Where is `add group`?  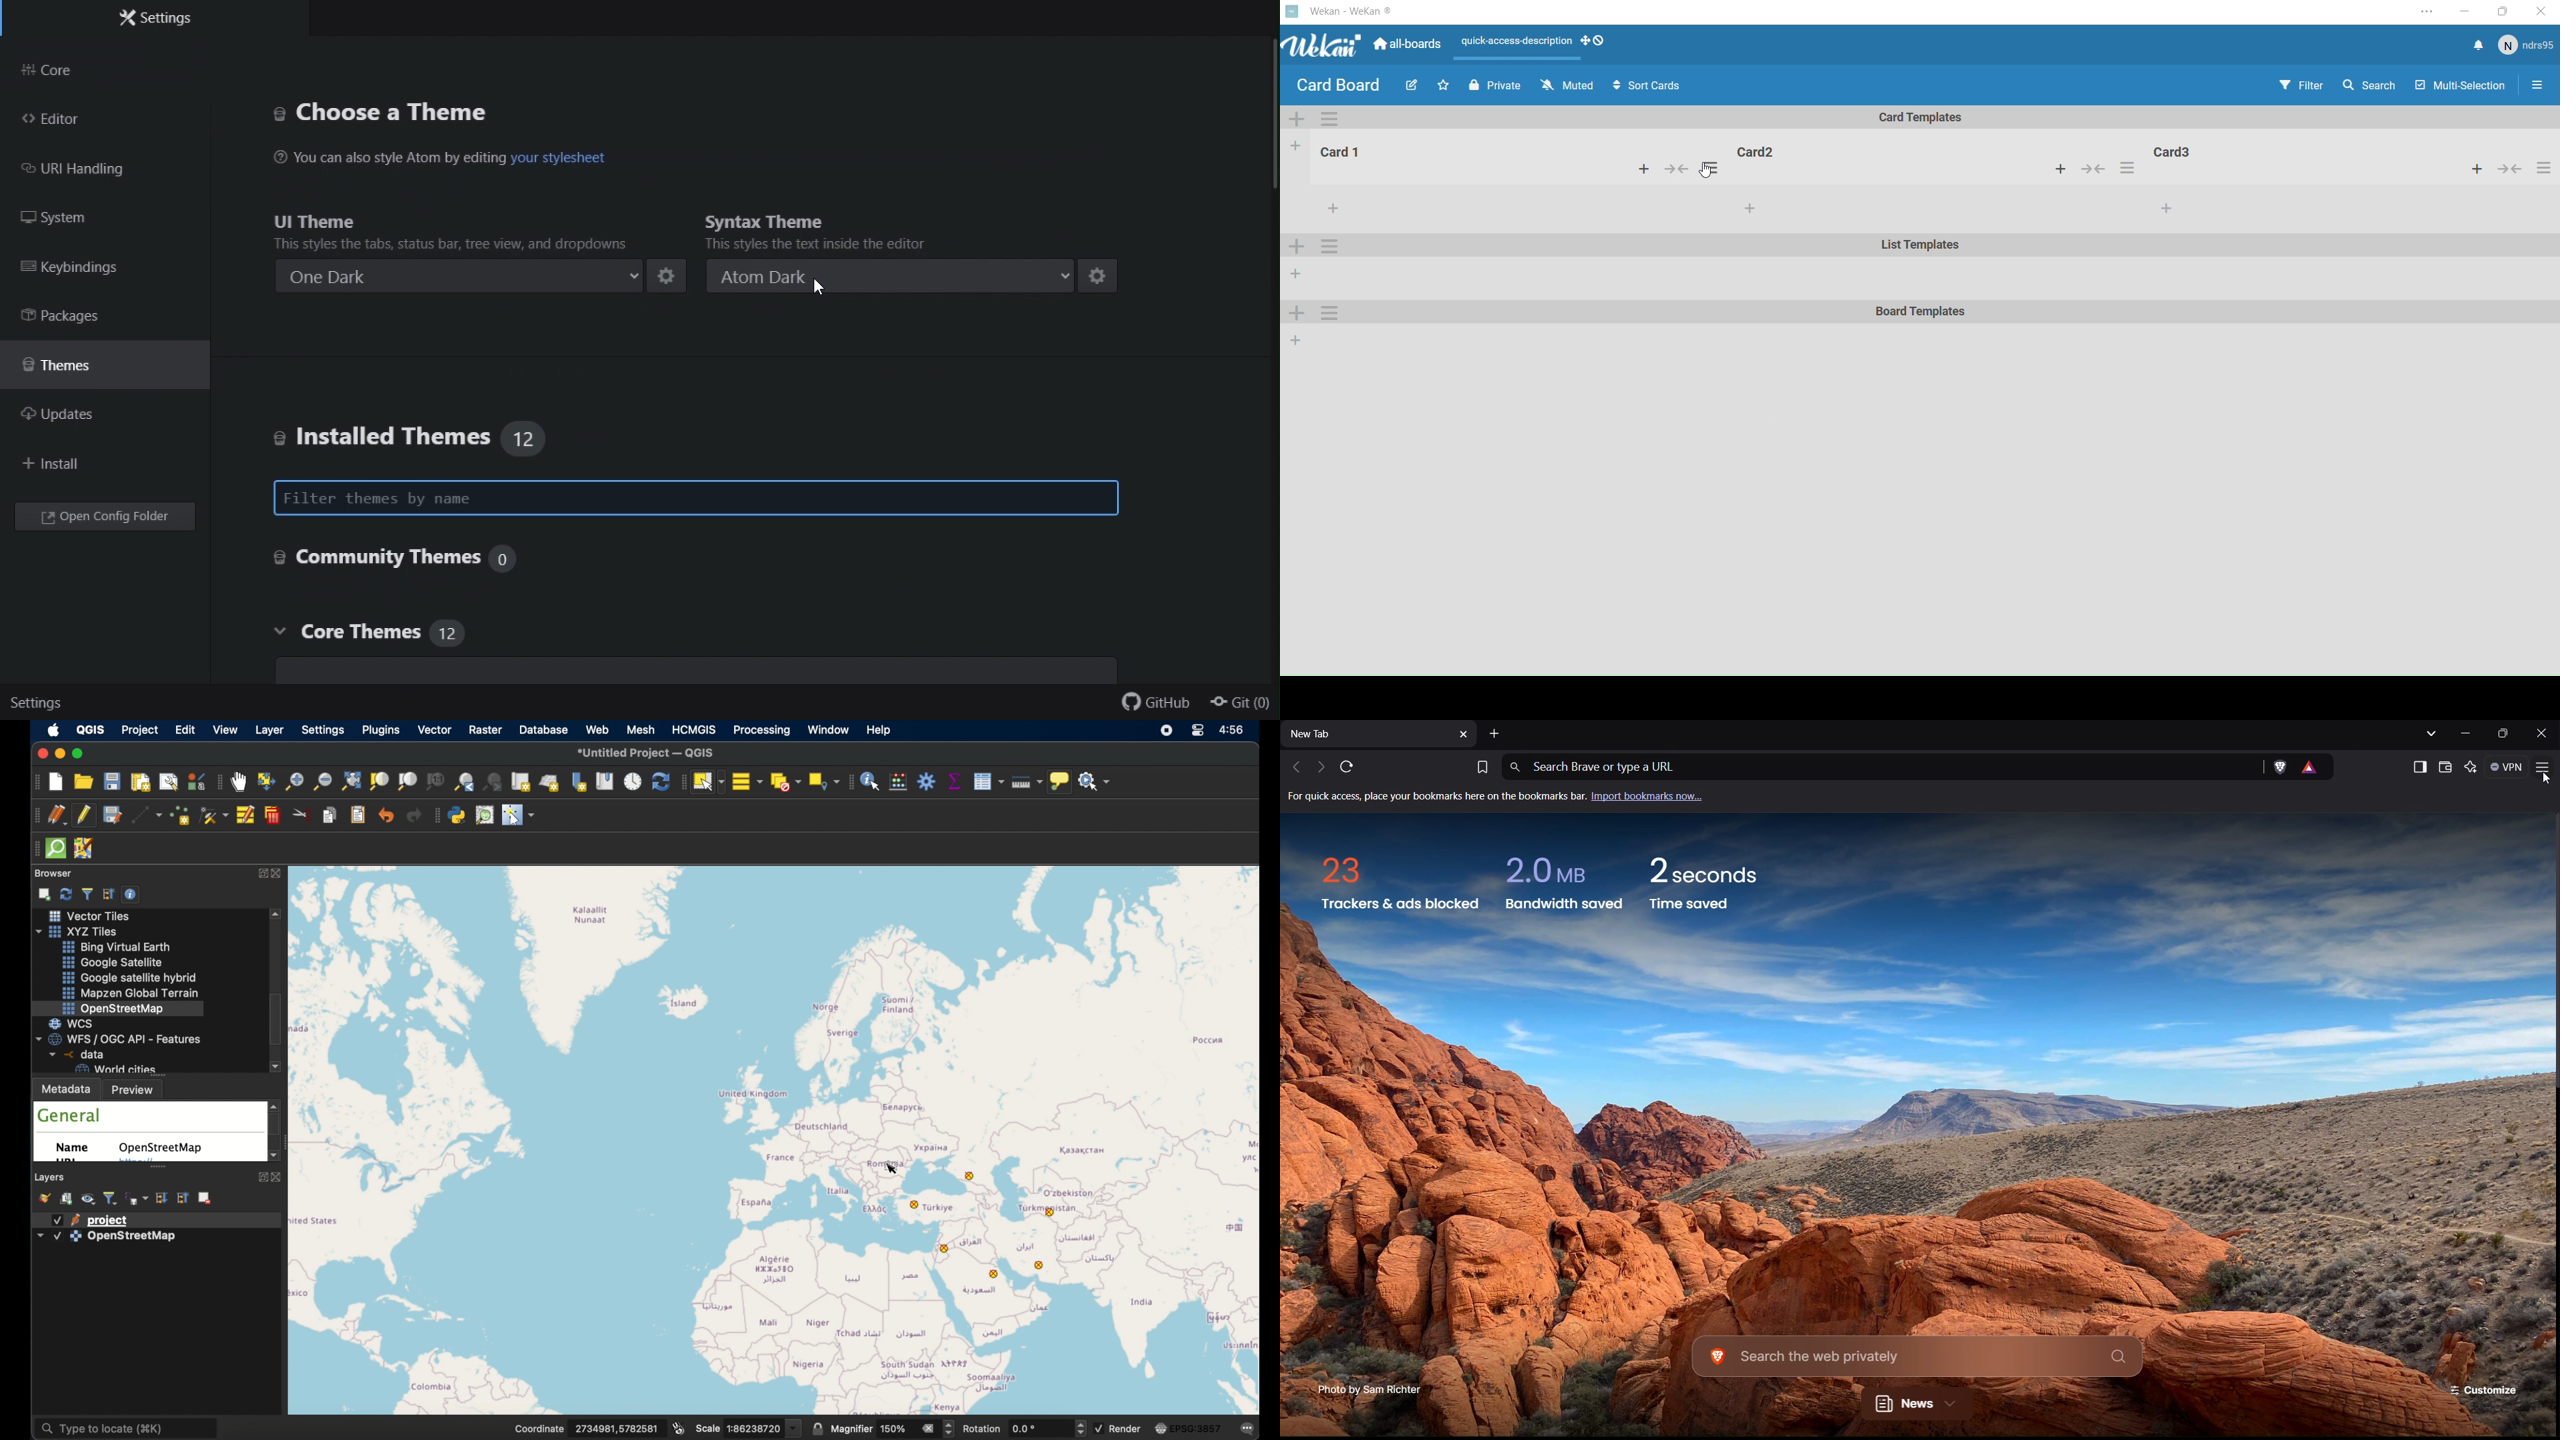
add group is located at coordinates (67, 1199).